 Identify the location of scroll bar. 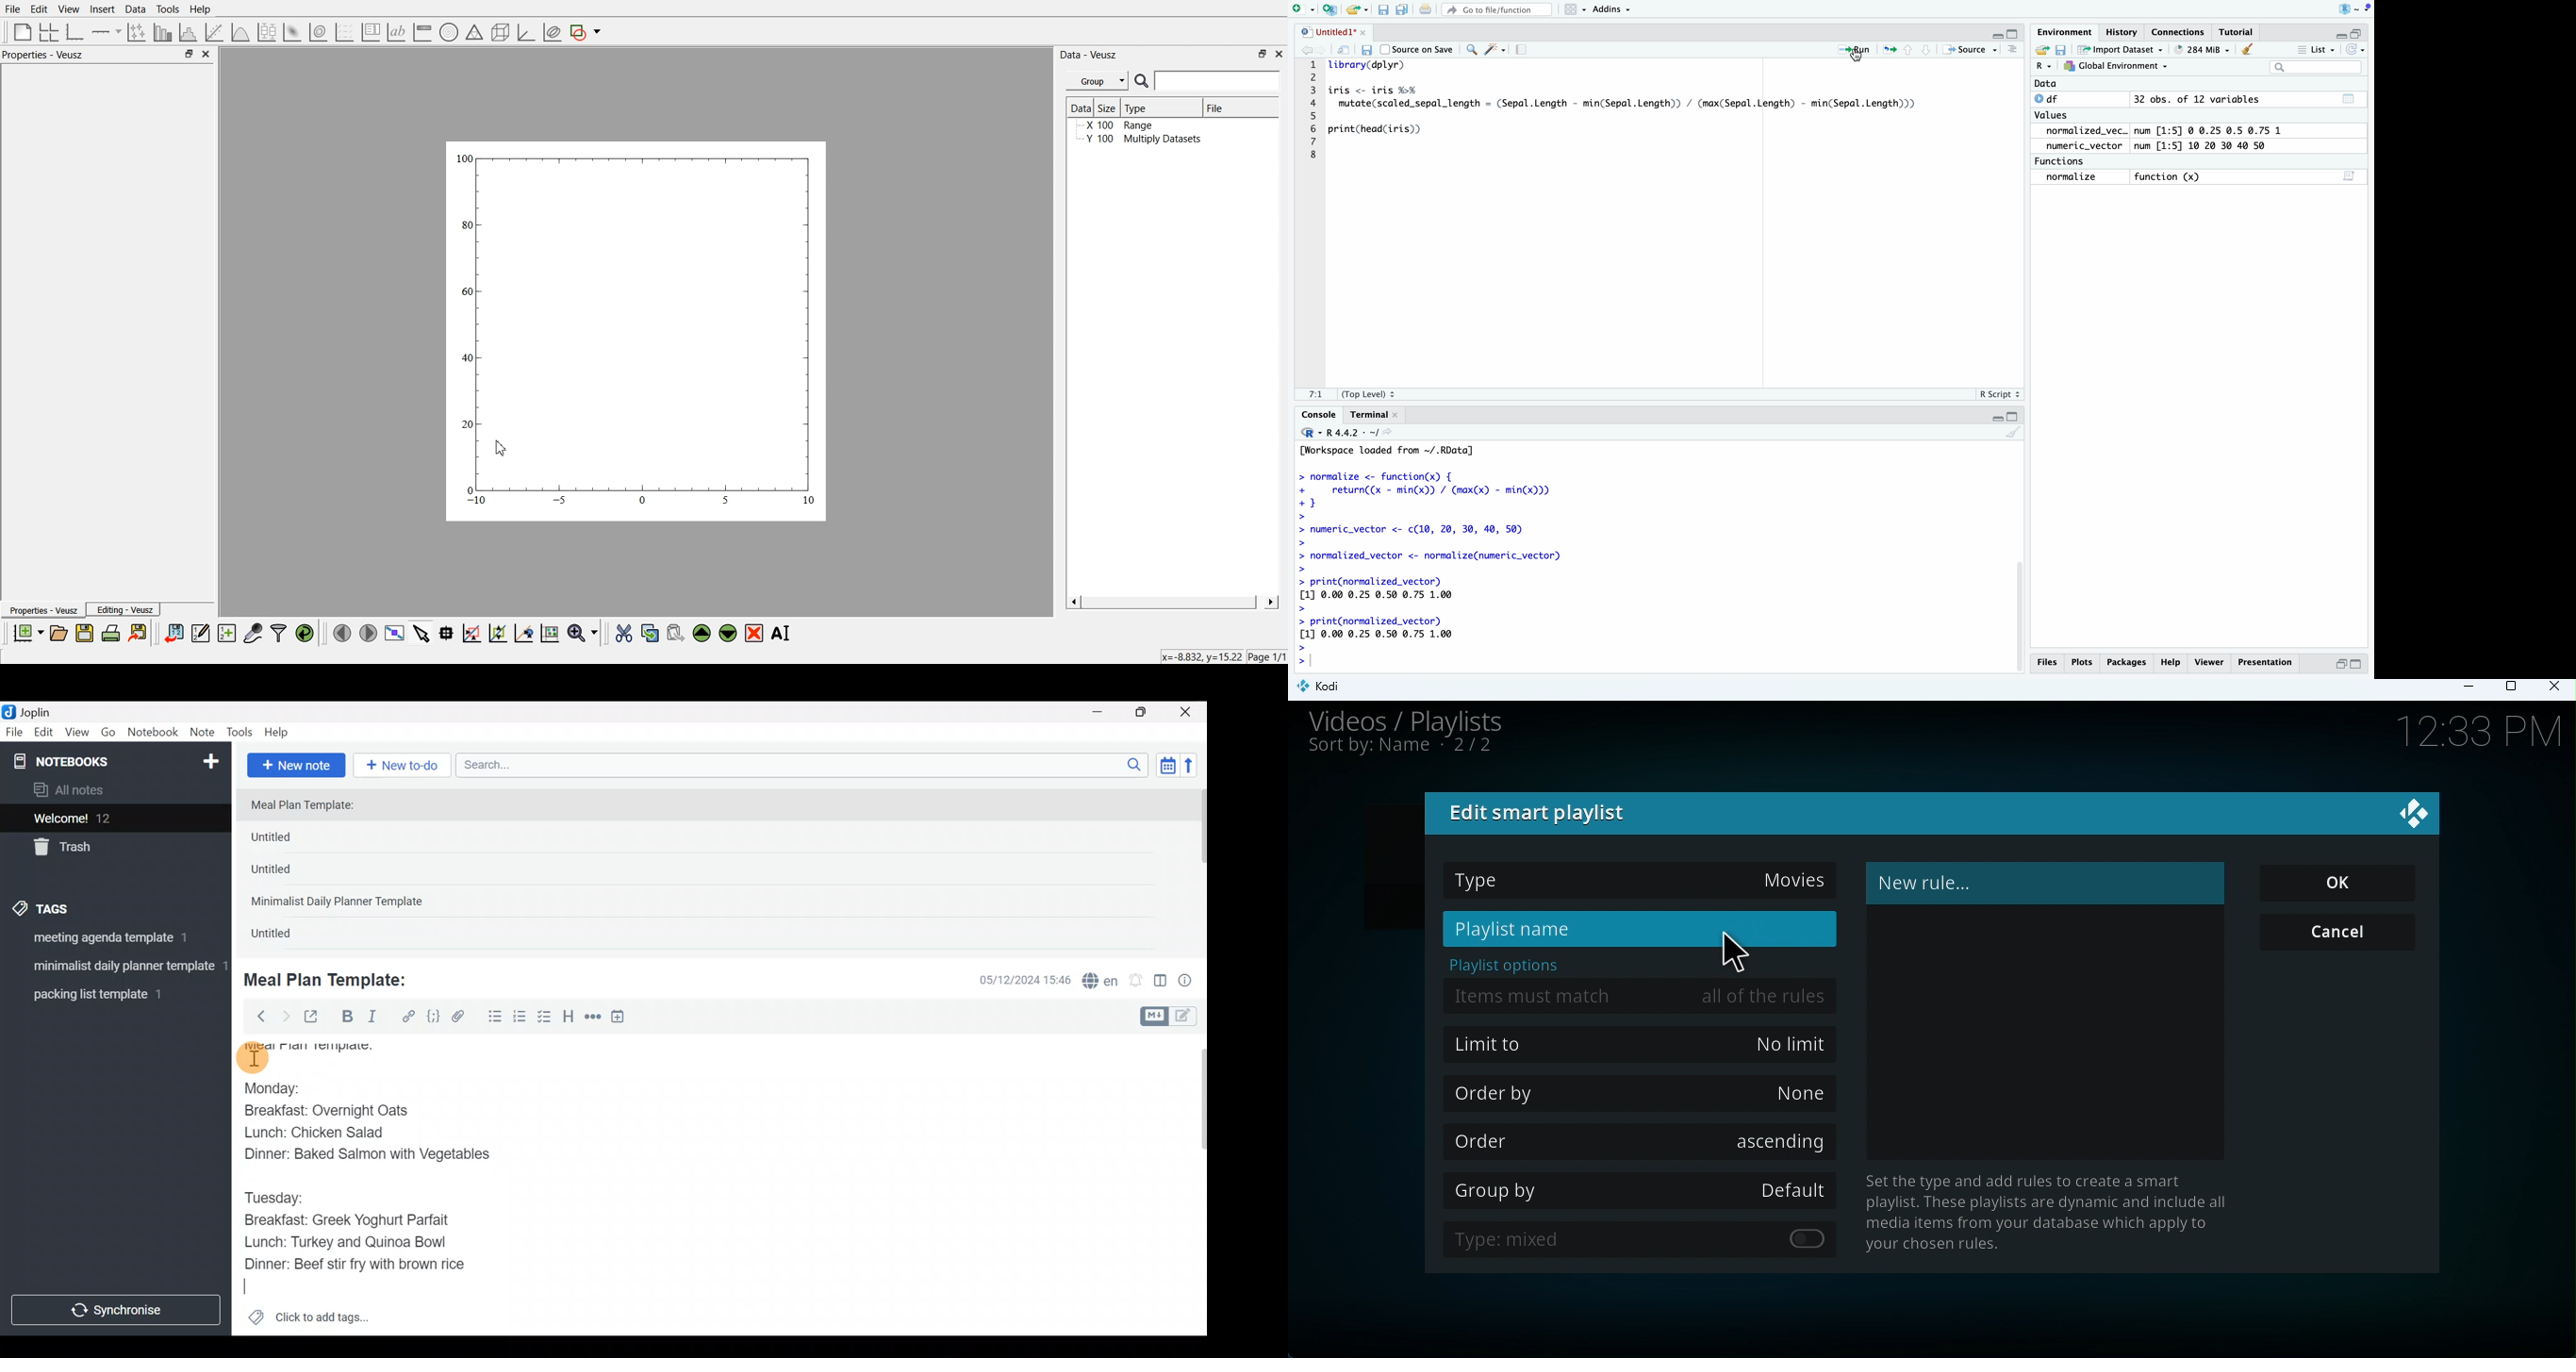
(1199, 869).